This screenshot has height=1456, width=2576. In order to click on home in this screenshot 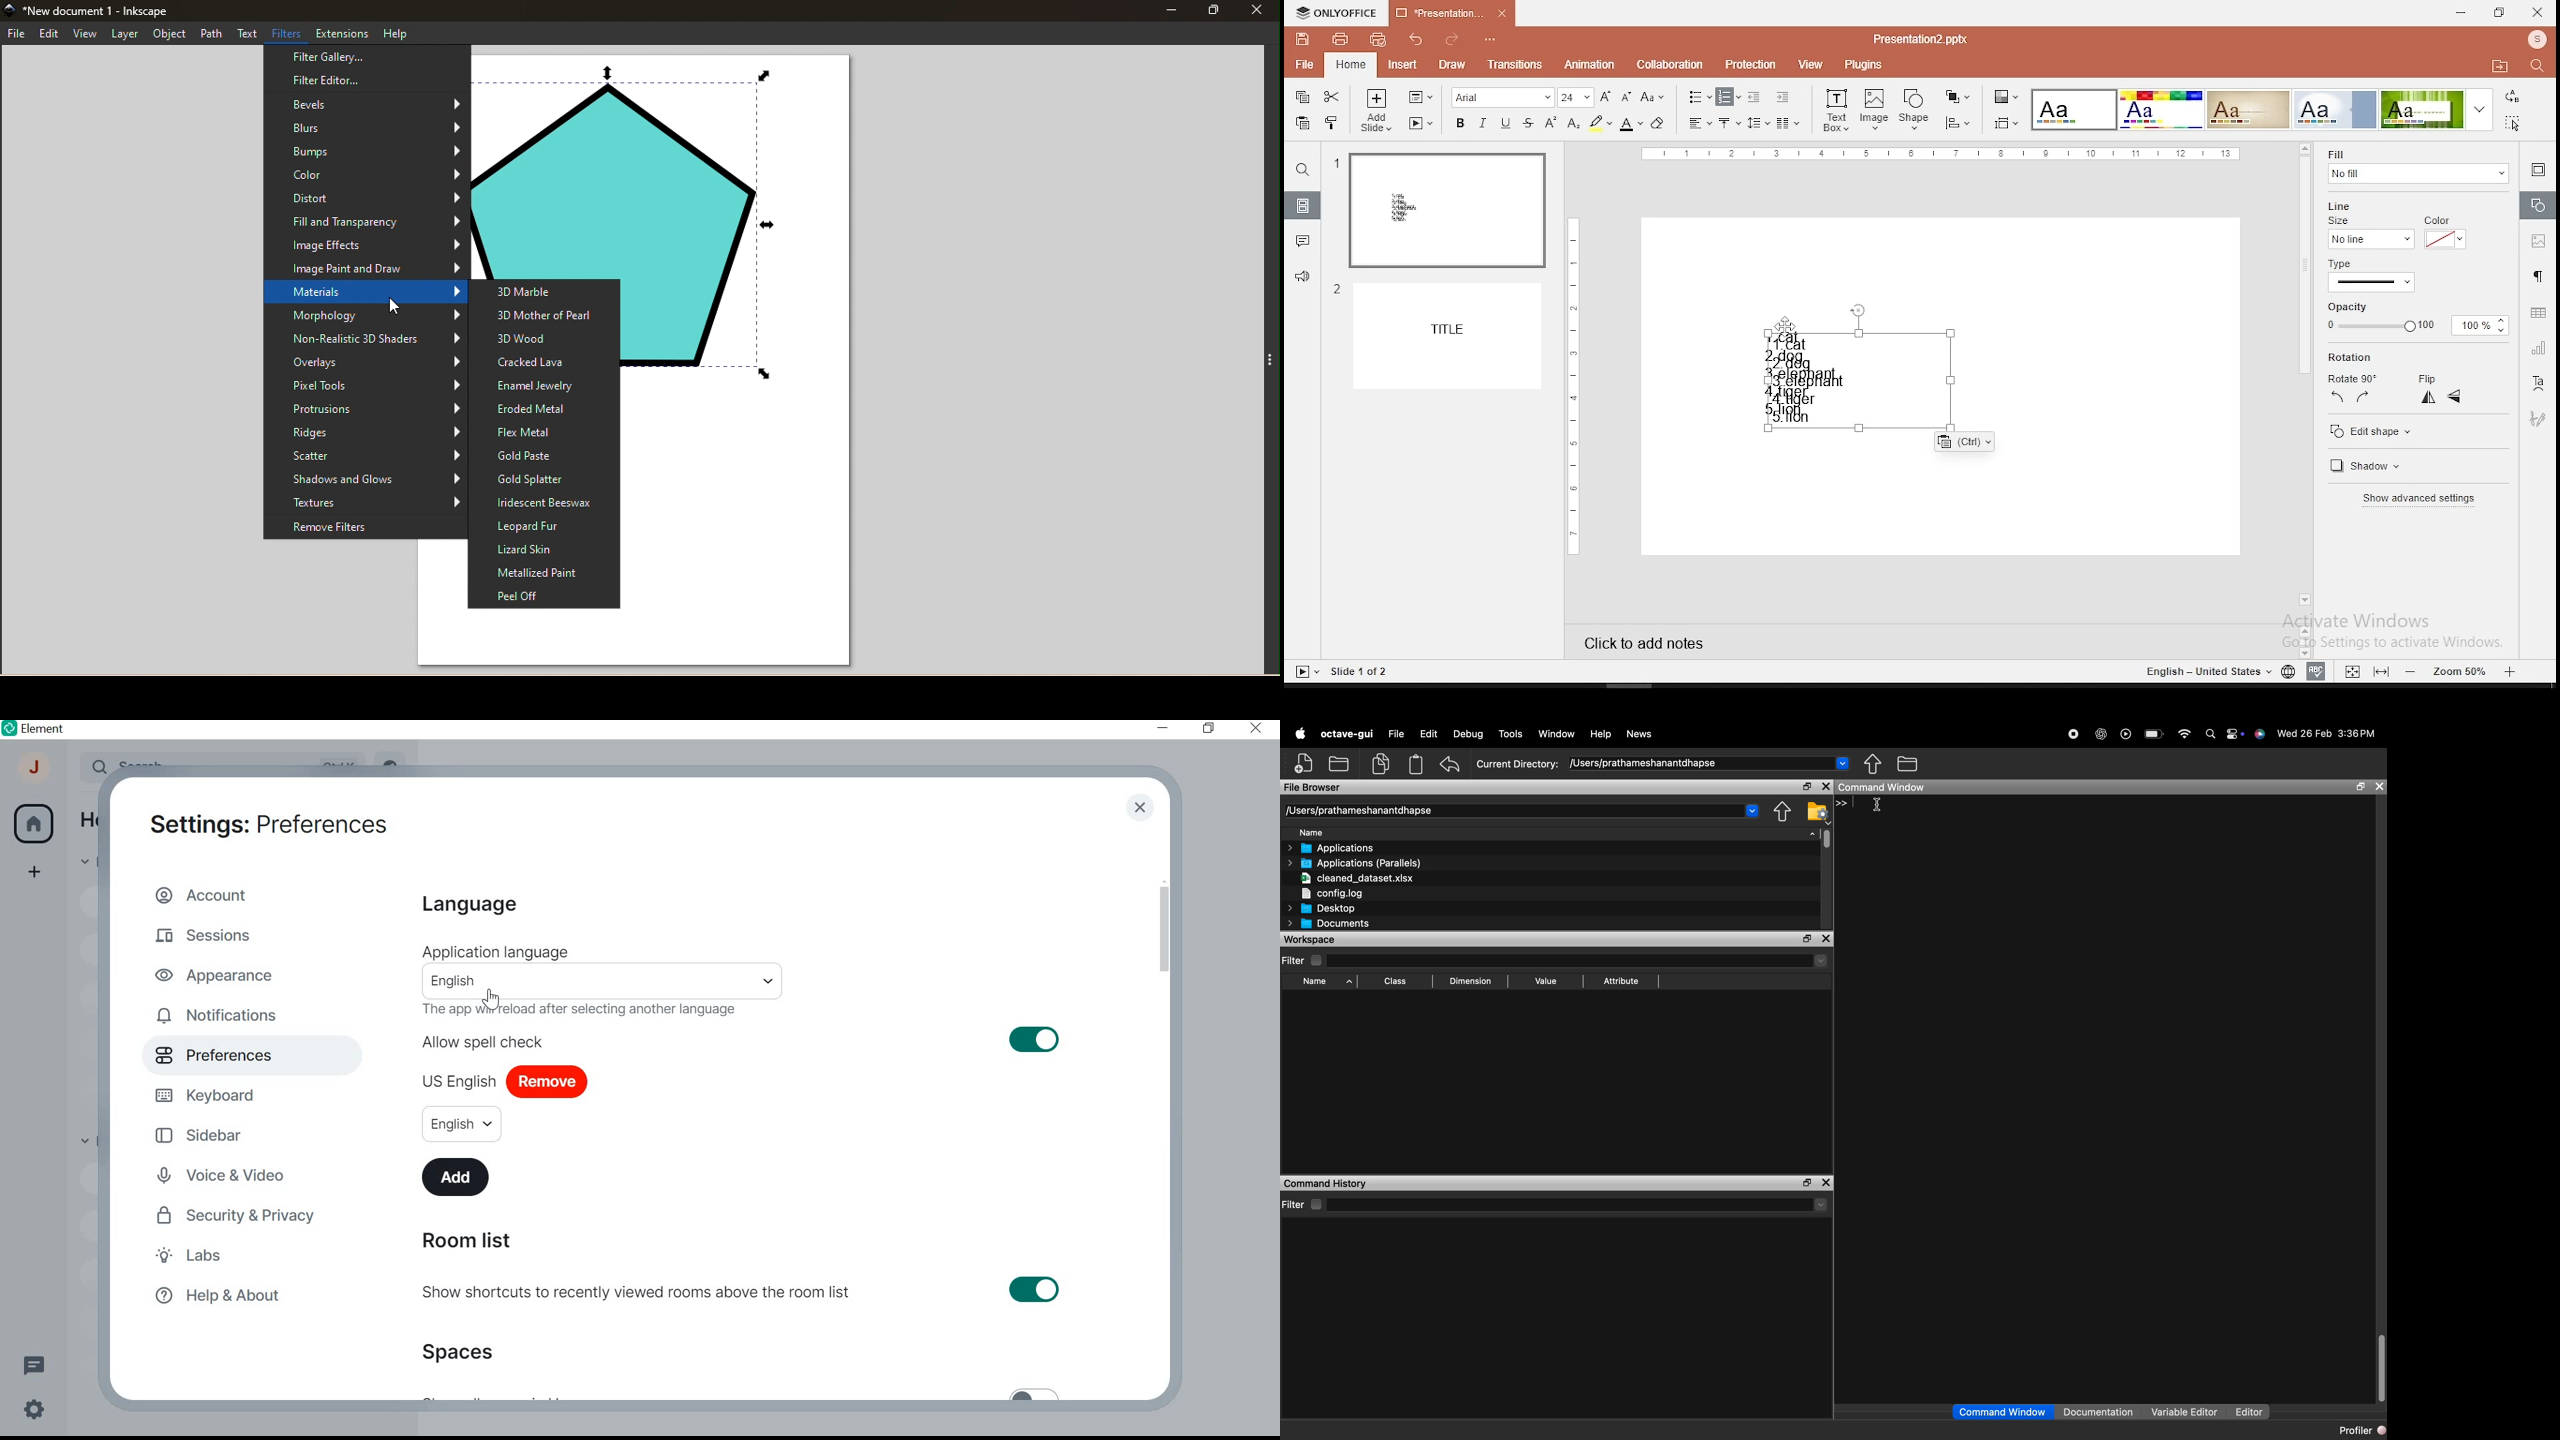, I will do `click(33, 824)`.